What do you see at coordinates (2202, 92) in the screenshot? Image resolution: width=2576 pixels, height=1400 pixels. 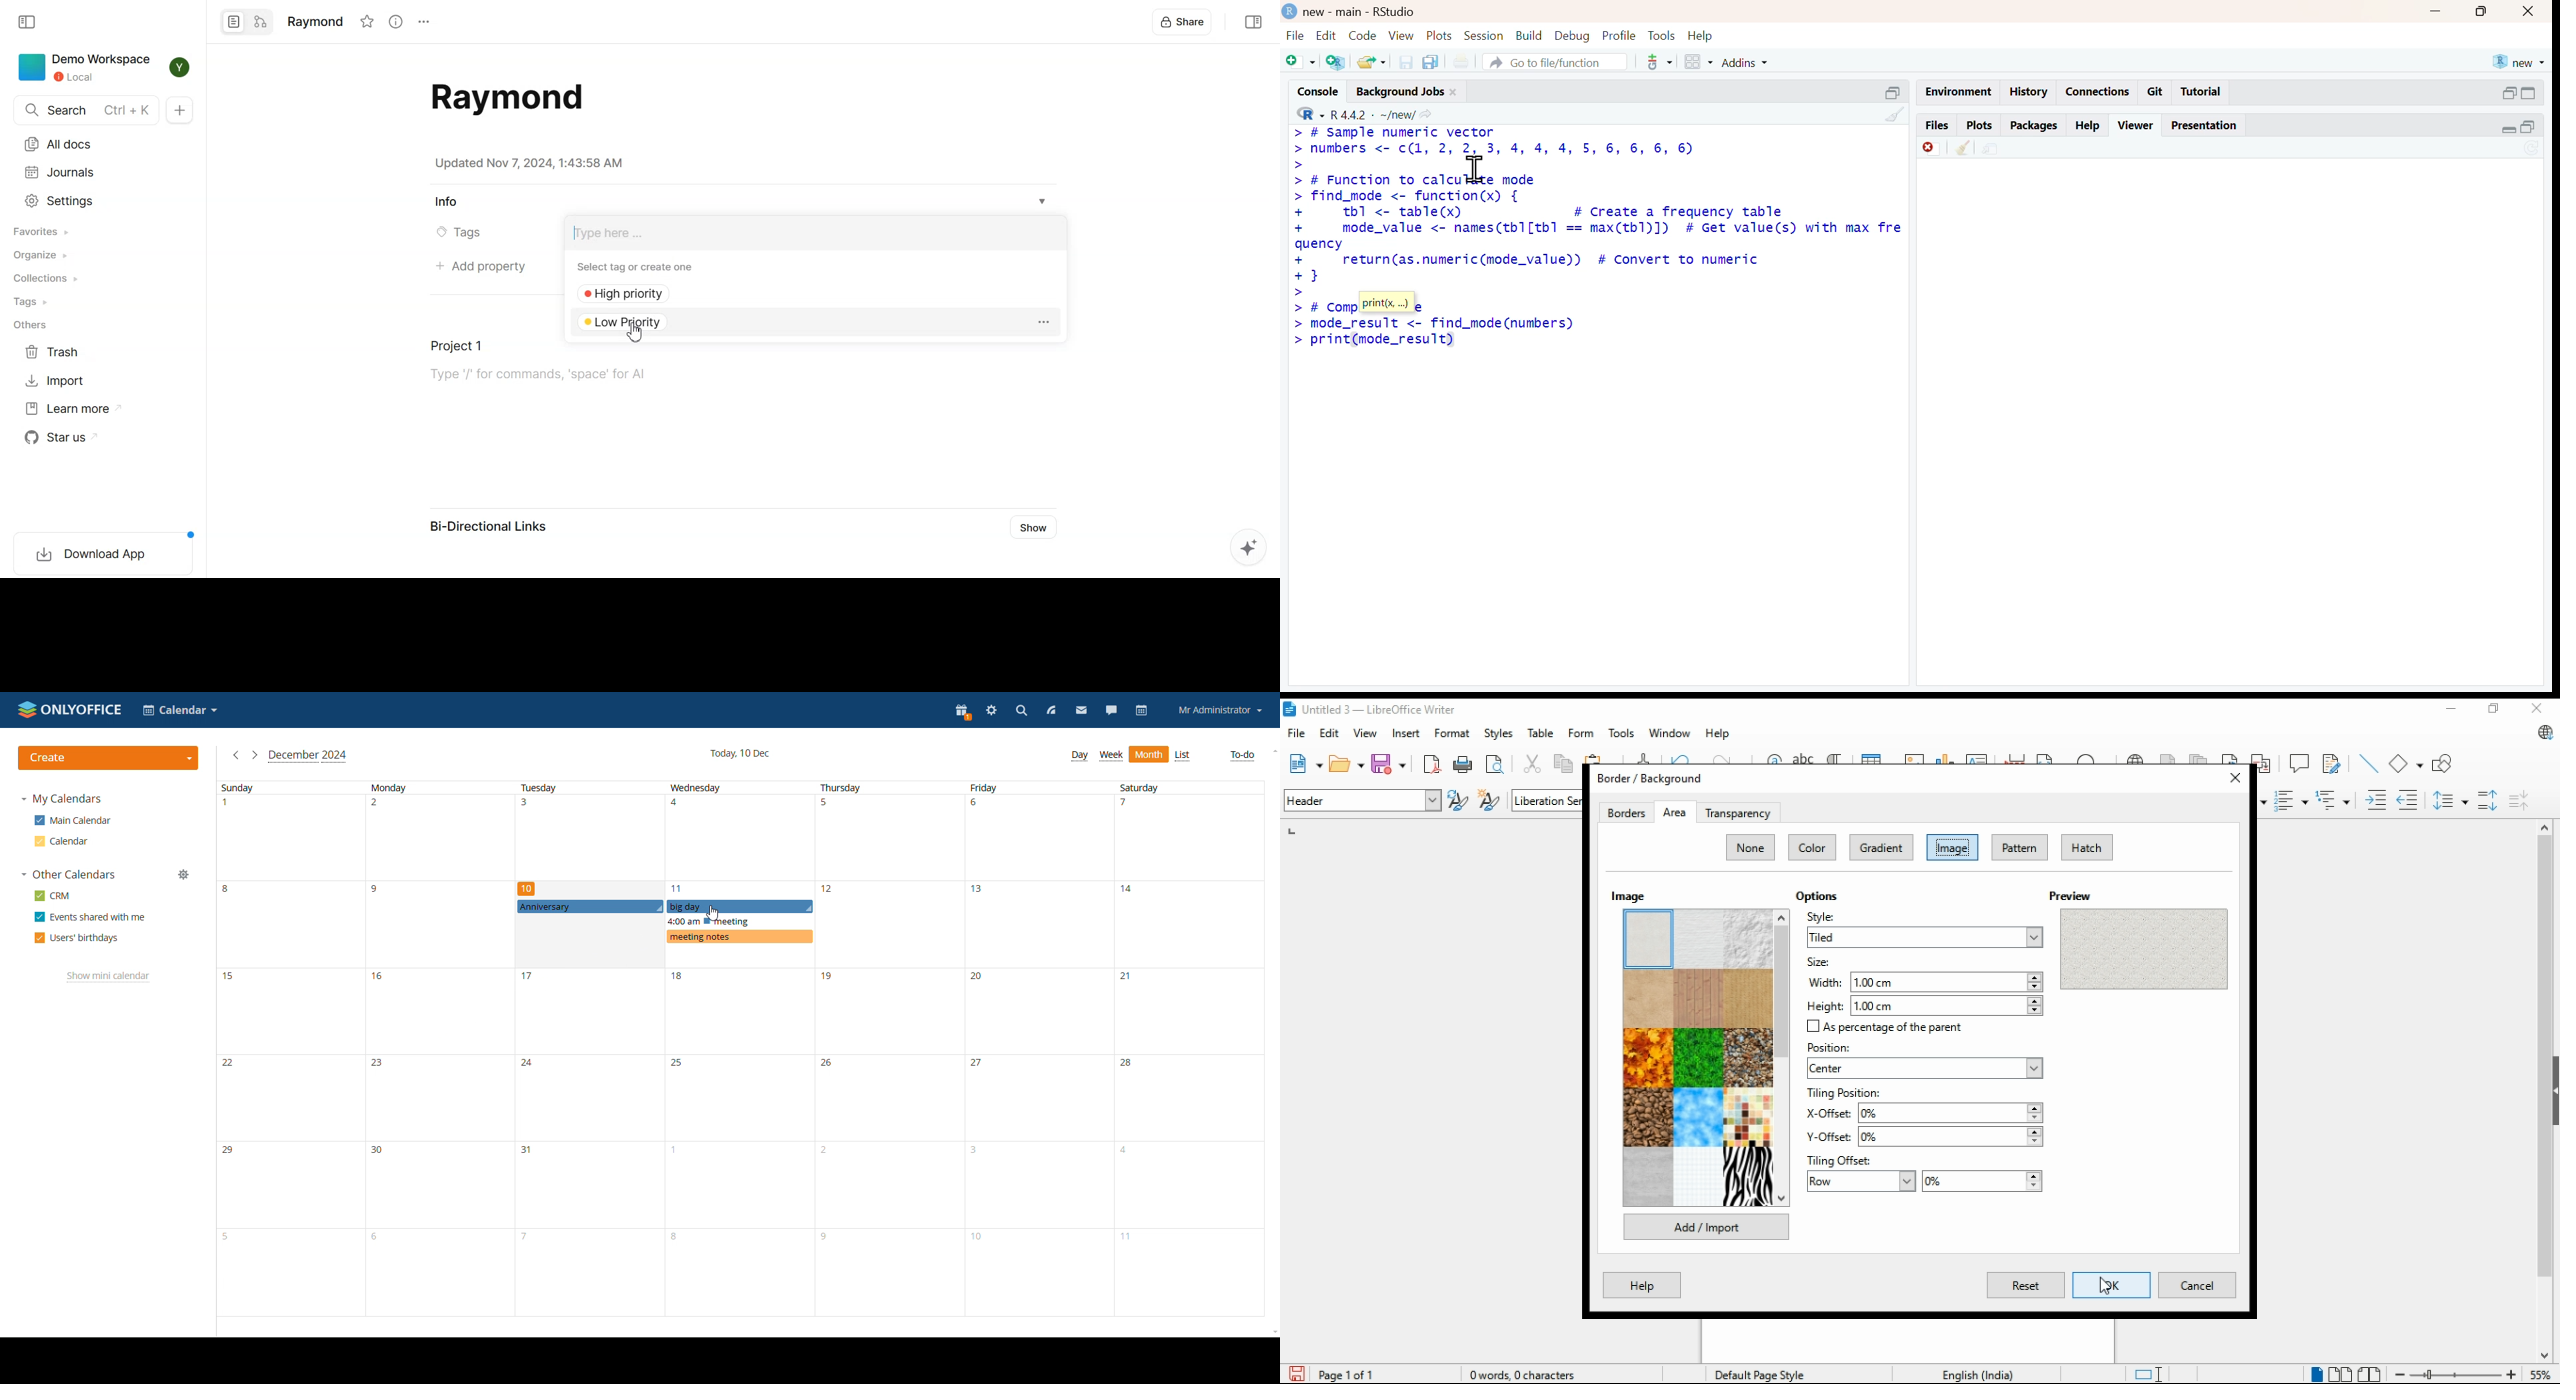 I see `tutorial` at bounding box center [2202, 92].